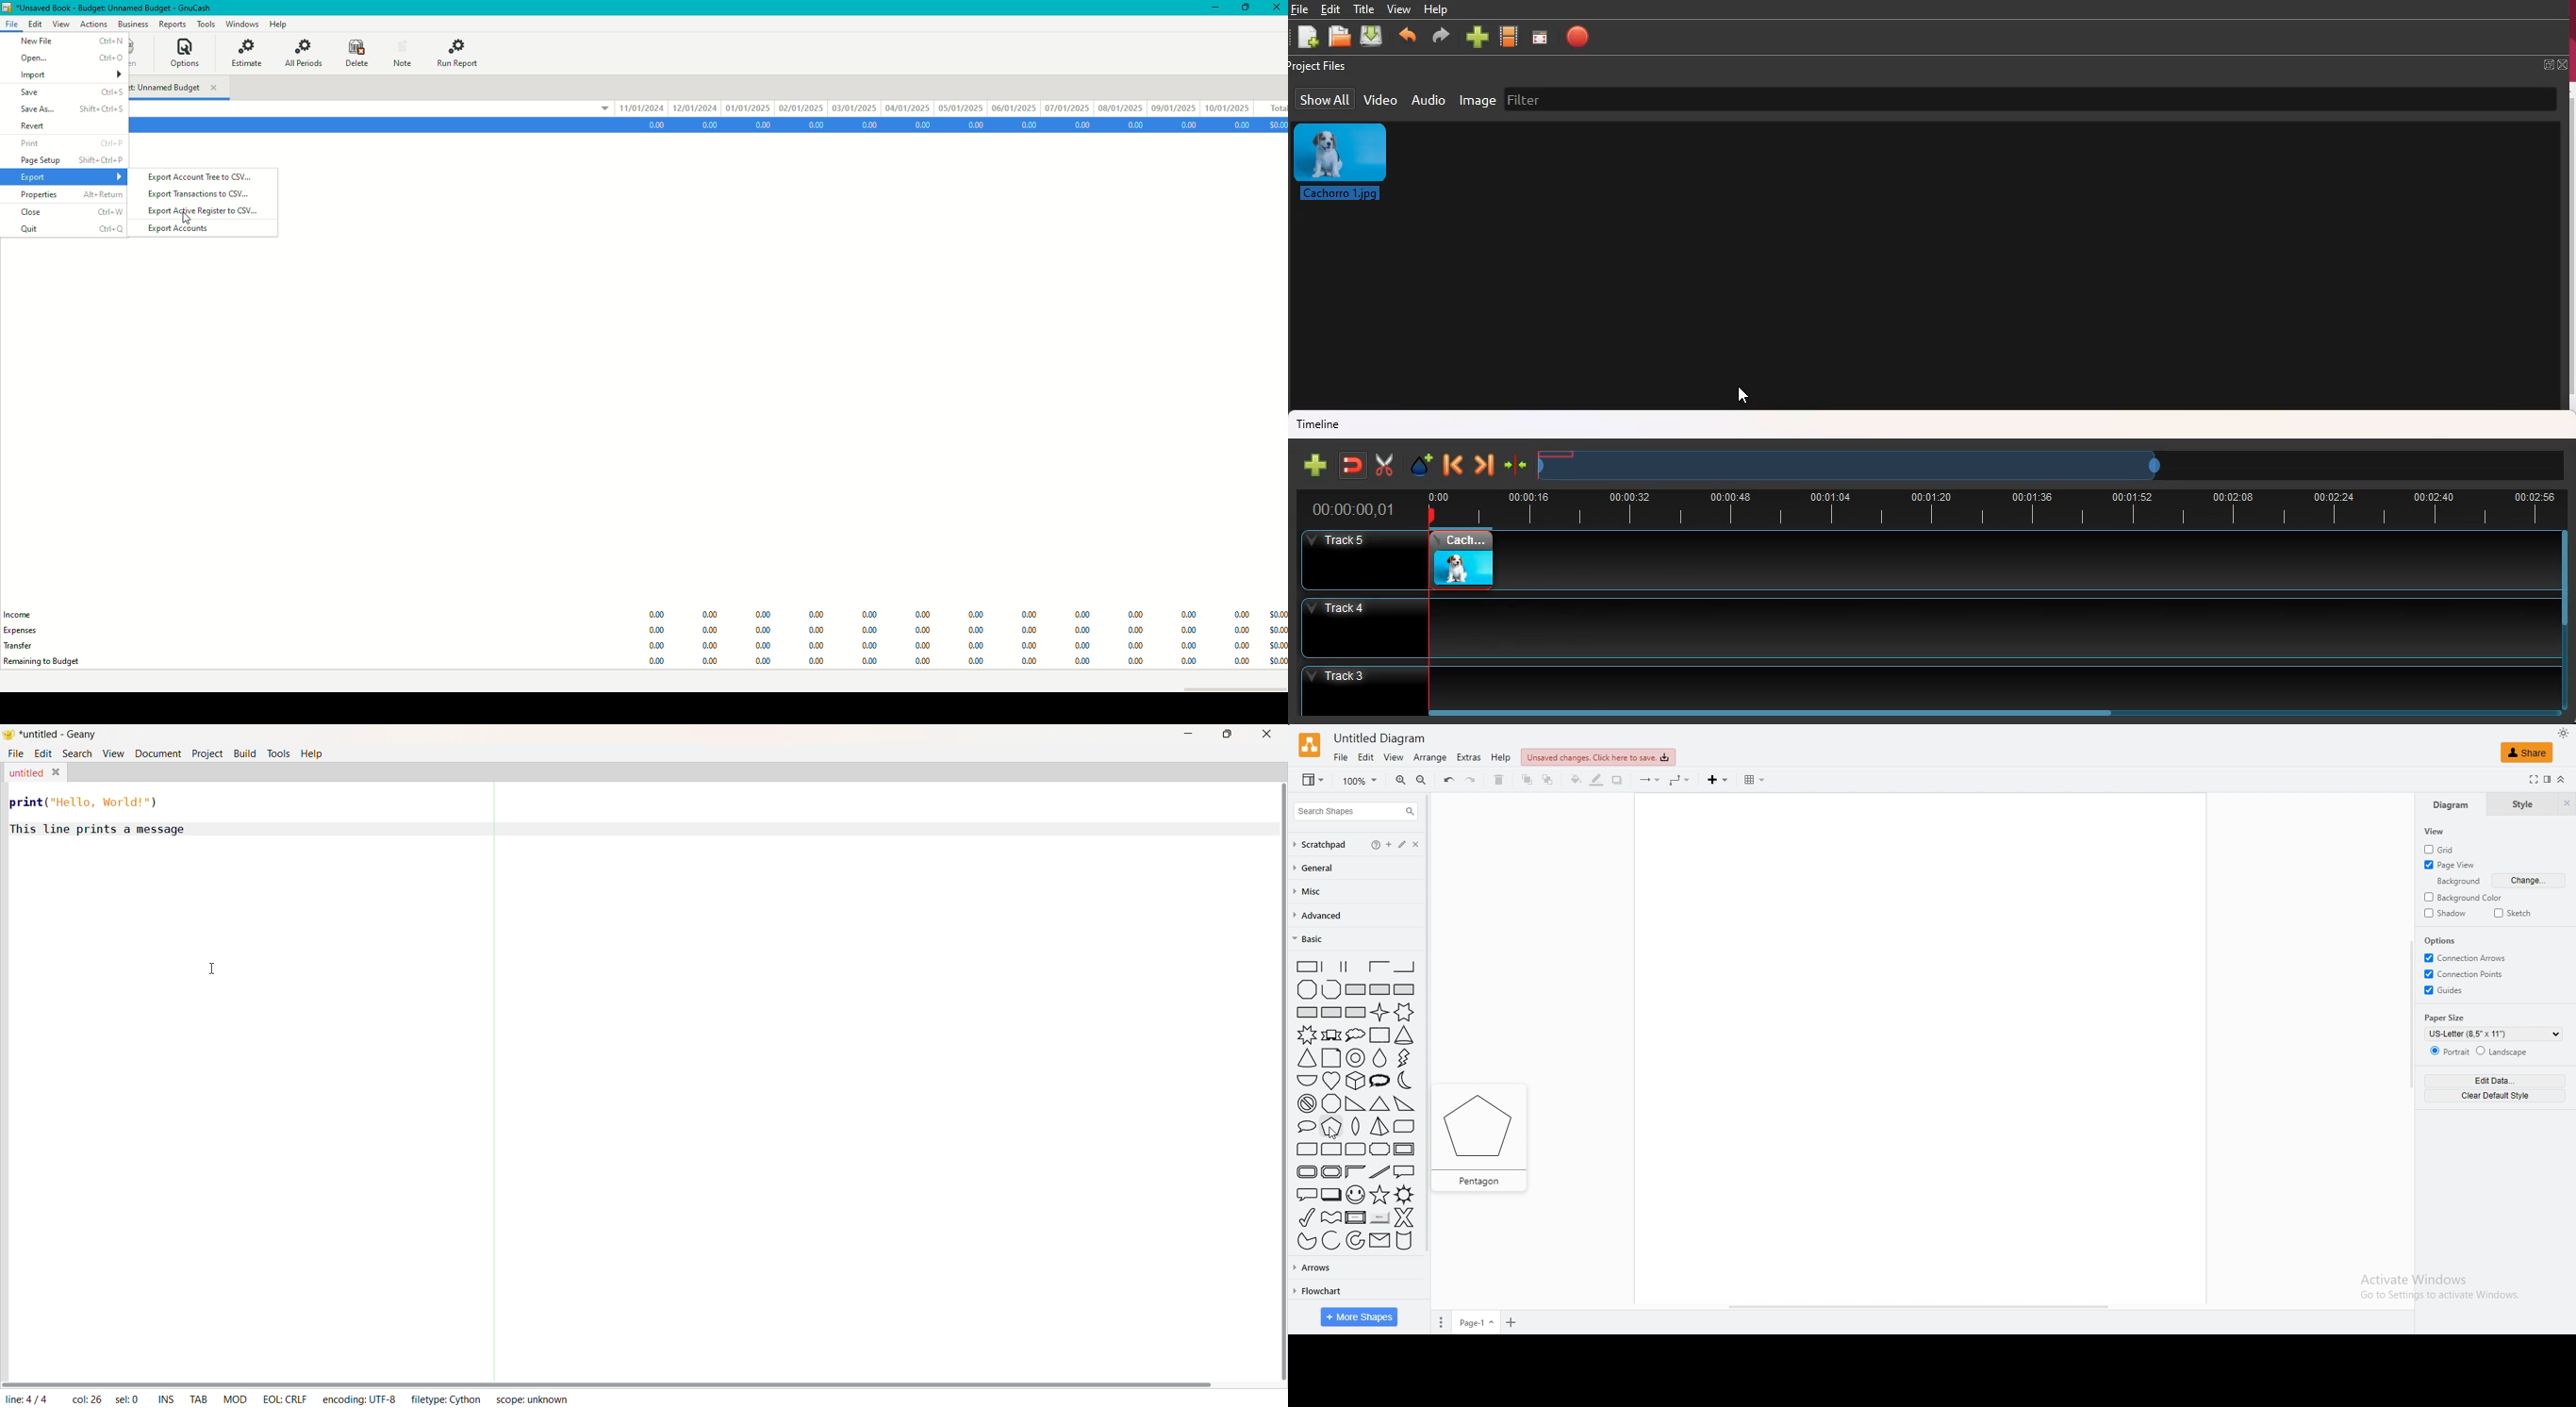  What do you see at coordinates (1298, 10) in the screenshot?
I see `file` at bounding box center [1298, 10].